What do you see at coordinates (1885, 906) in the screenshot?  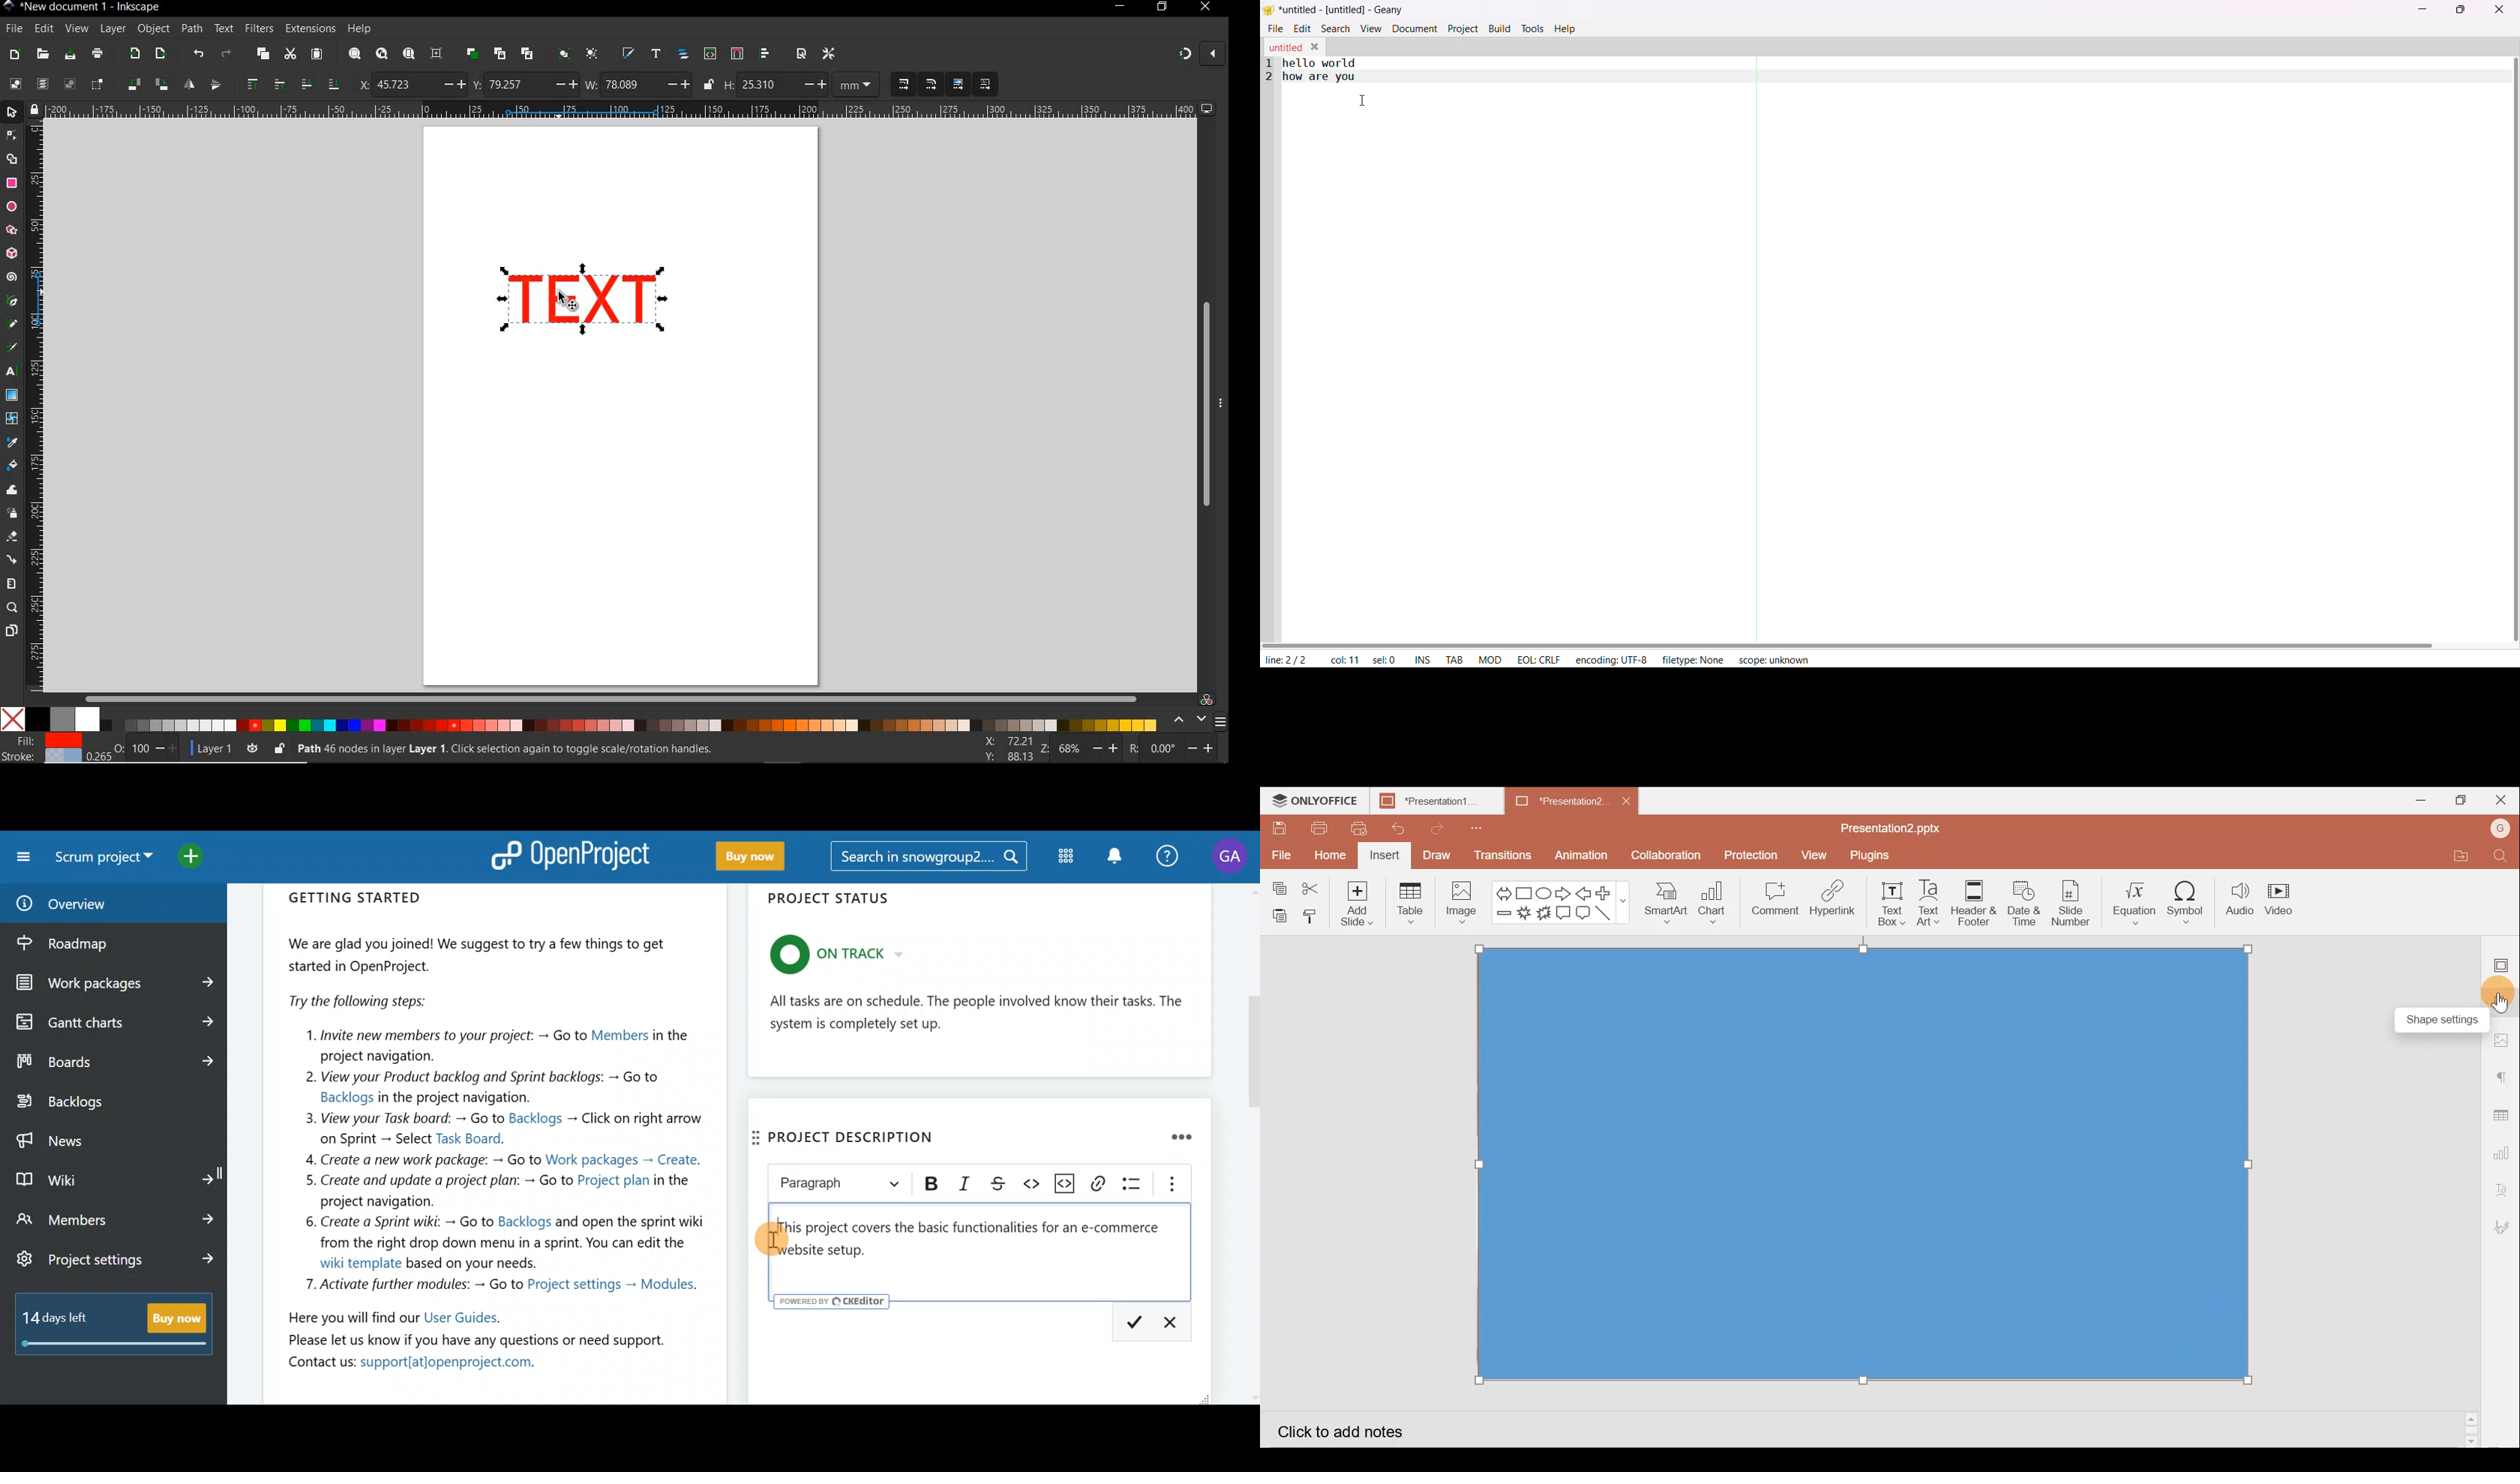 I see `Text box` at bounding box center [1885, 906].